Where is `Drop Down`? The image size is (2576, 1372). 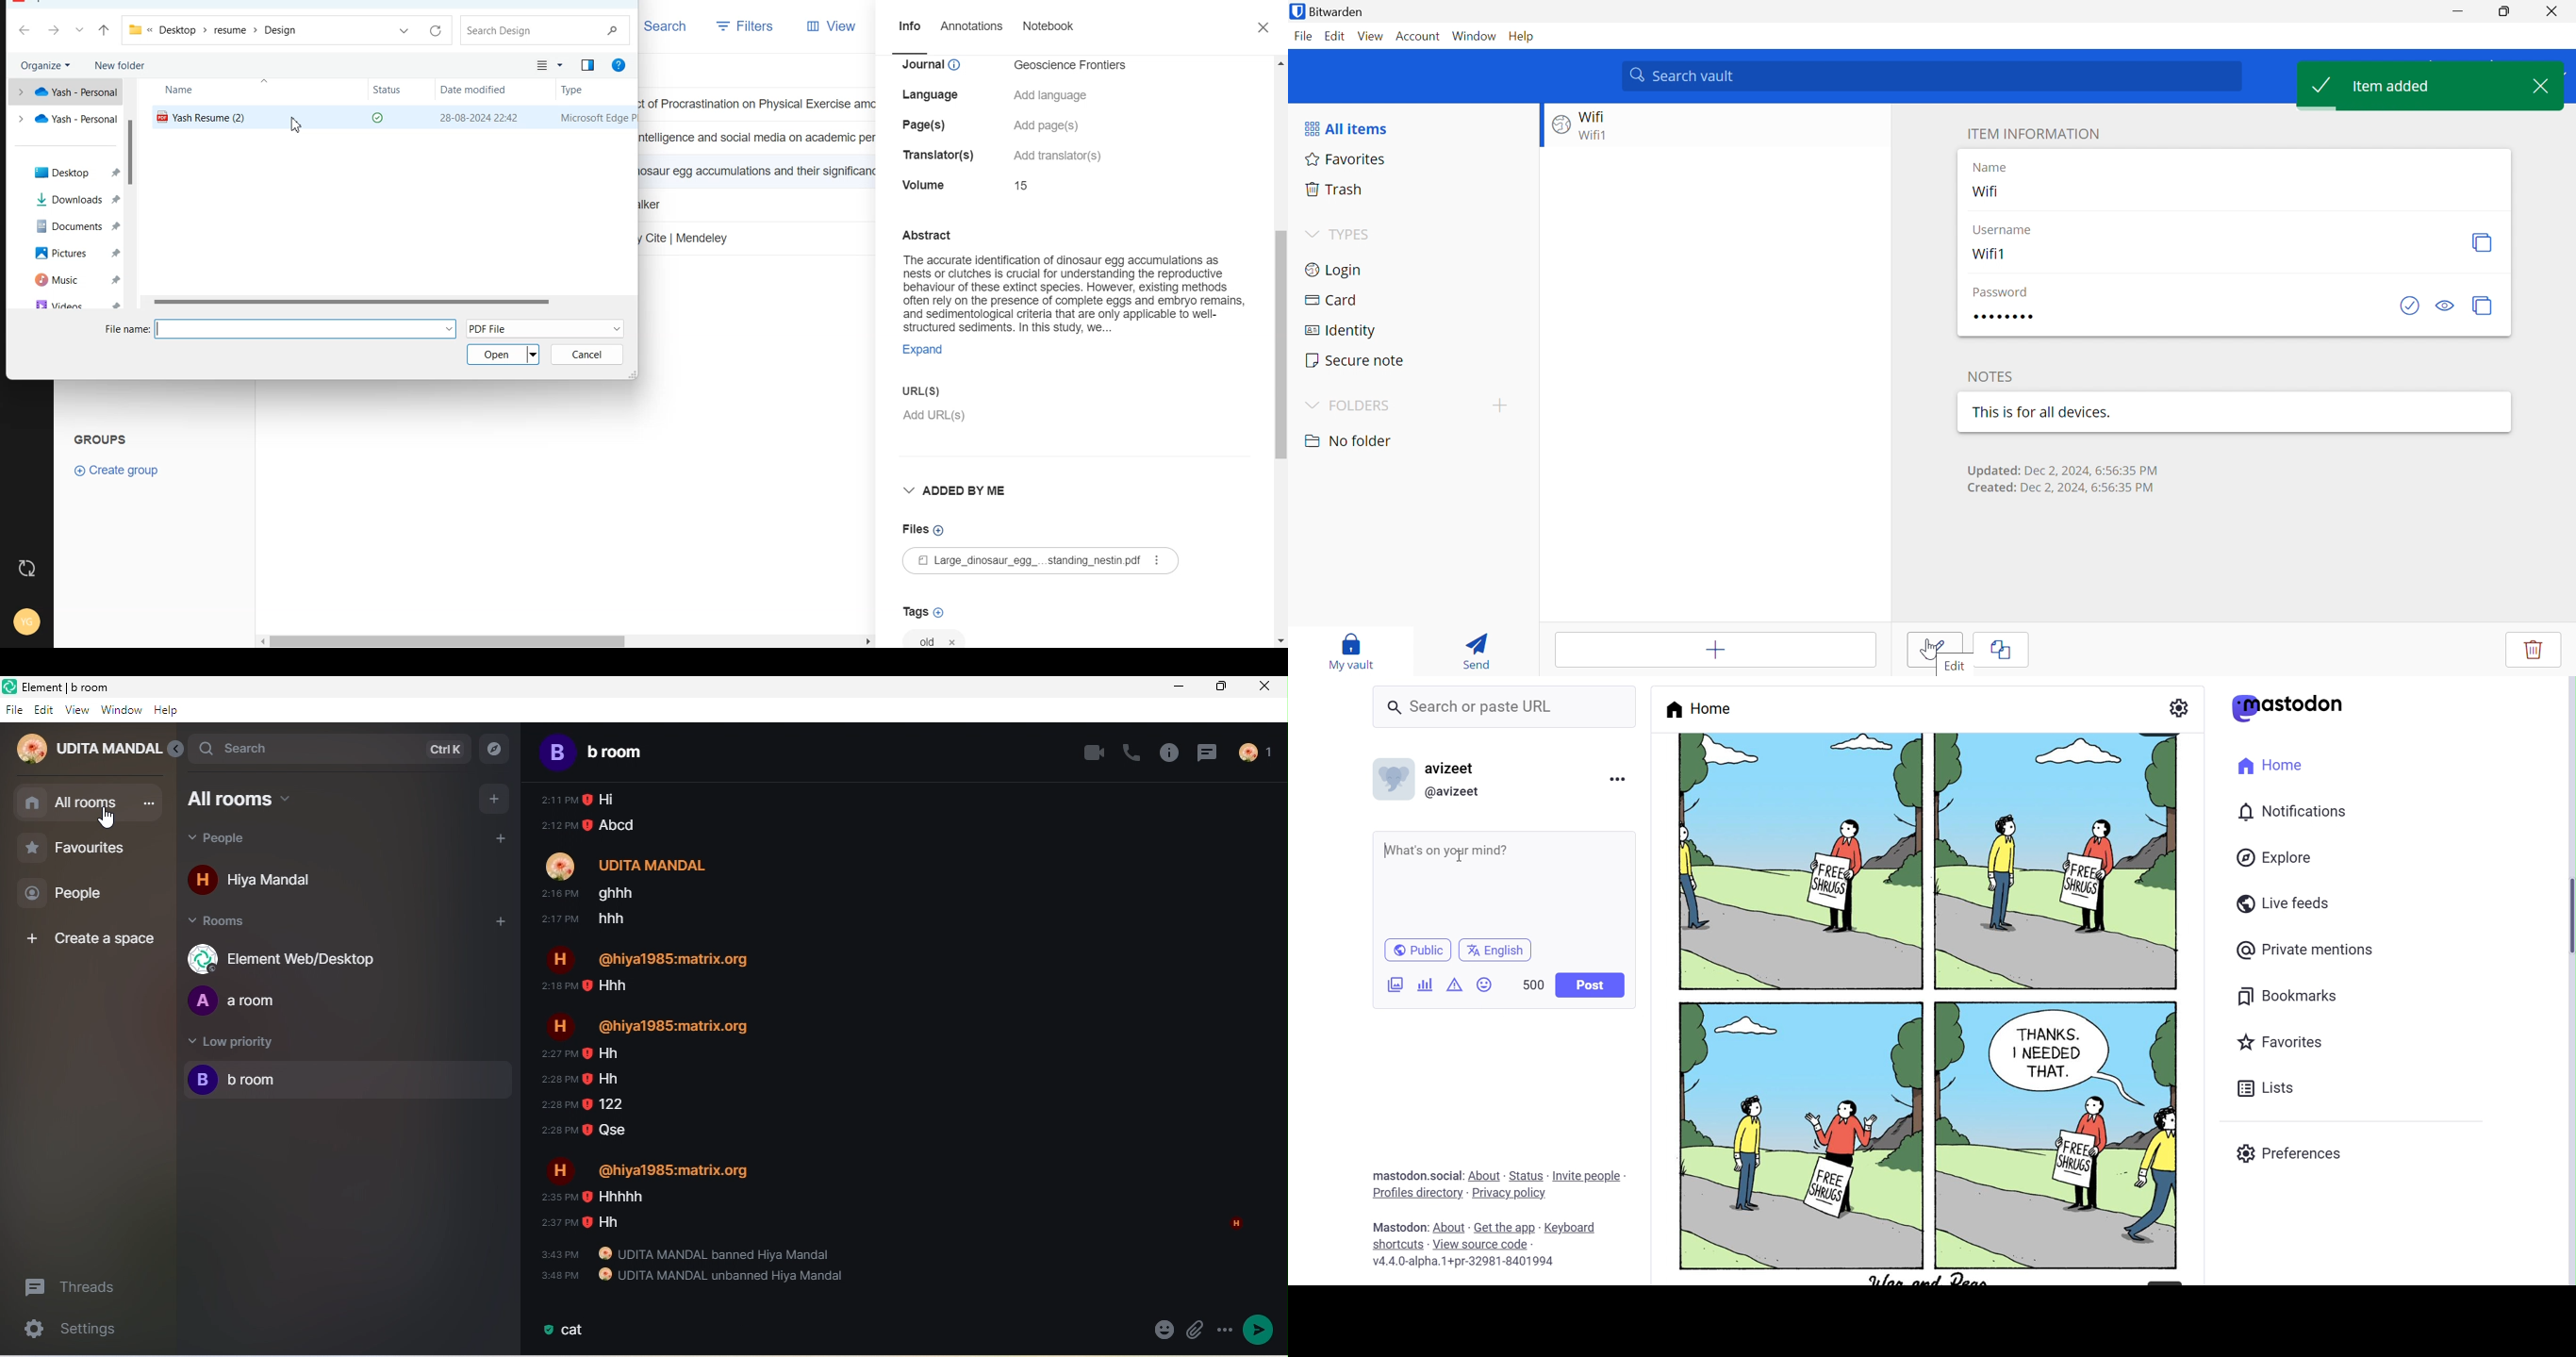
Drop Down is located at coordinates (1309, 407).